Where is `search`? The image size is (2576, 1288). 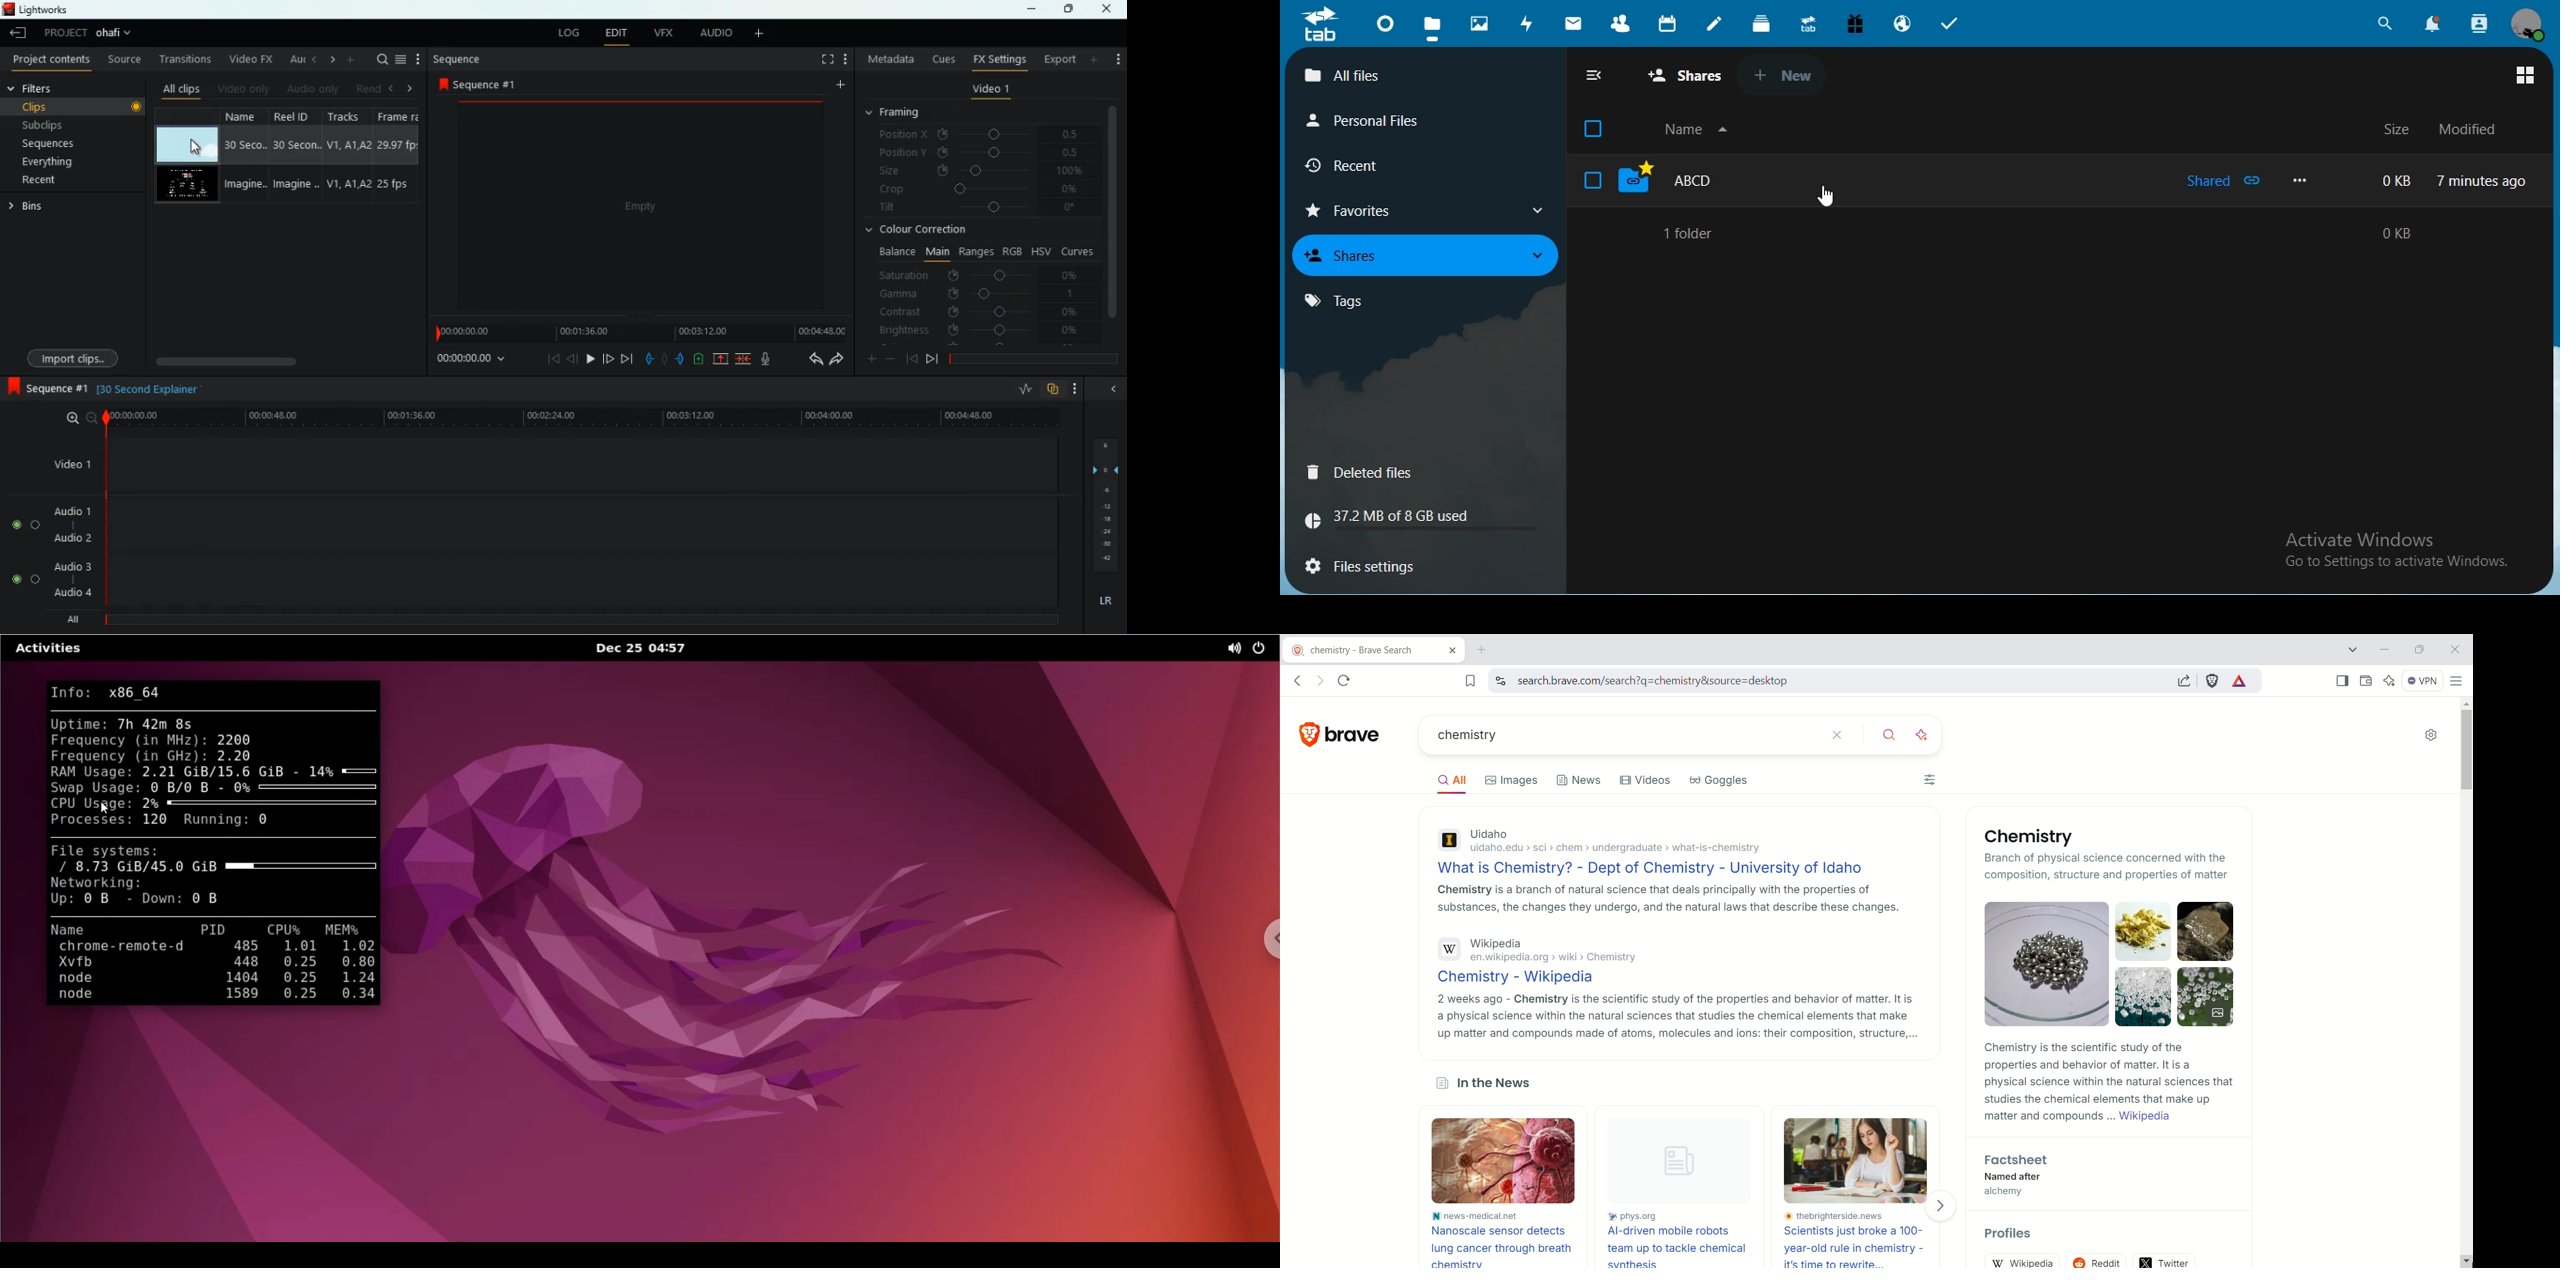
search is located at coordinates (2385, 23).